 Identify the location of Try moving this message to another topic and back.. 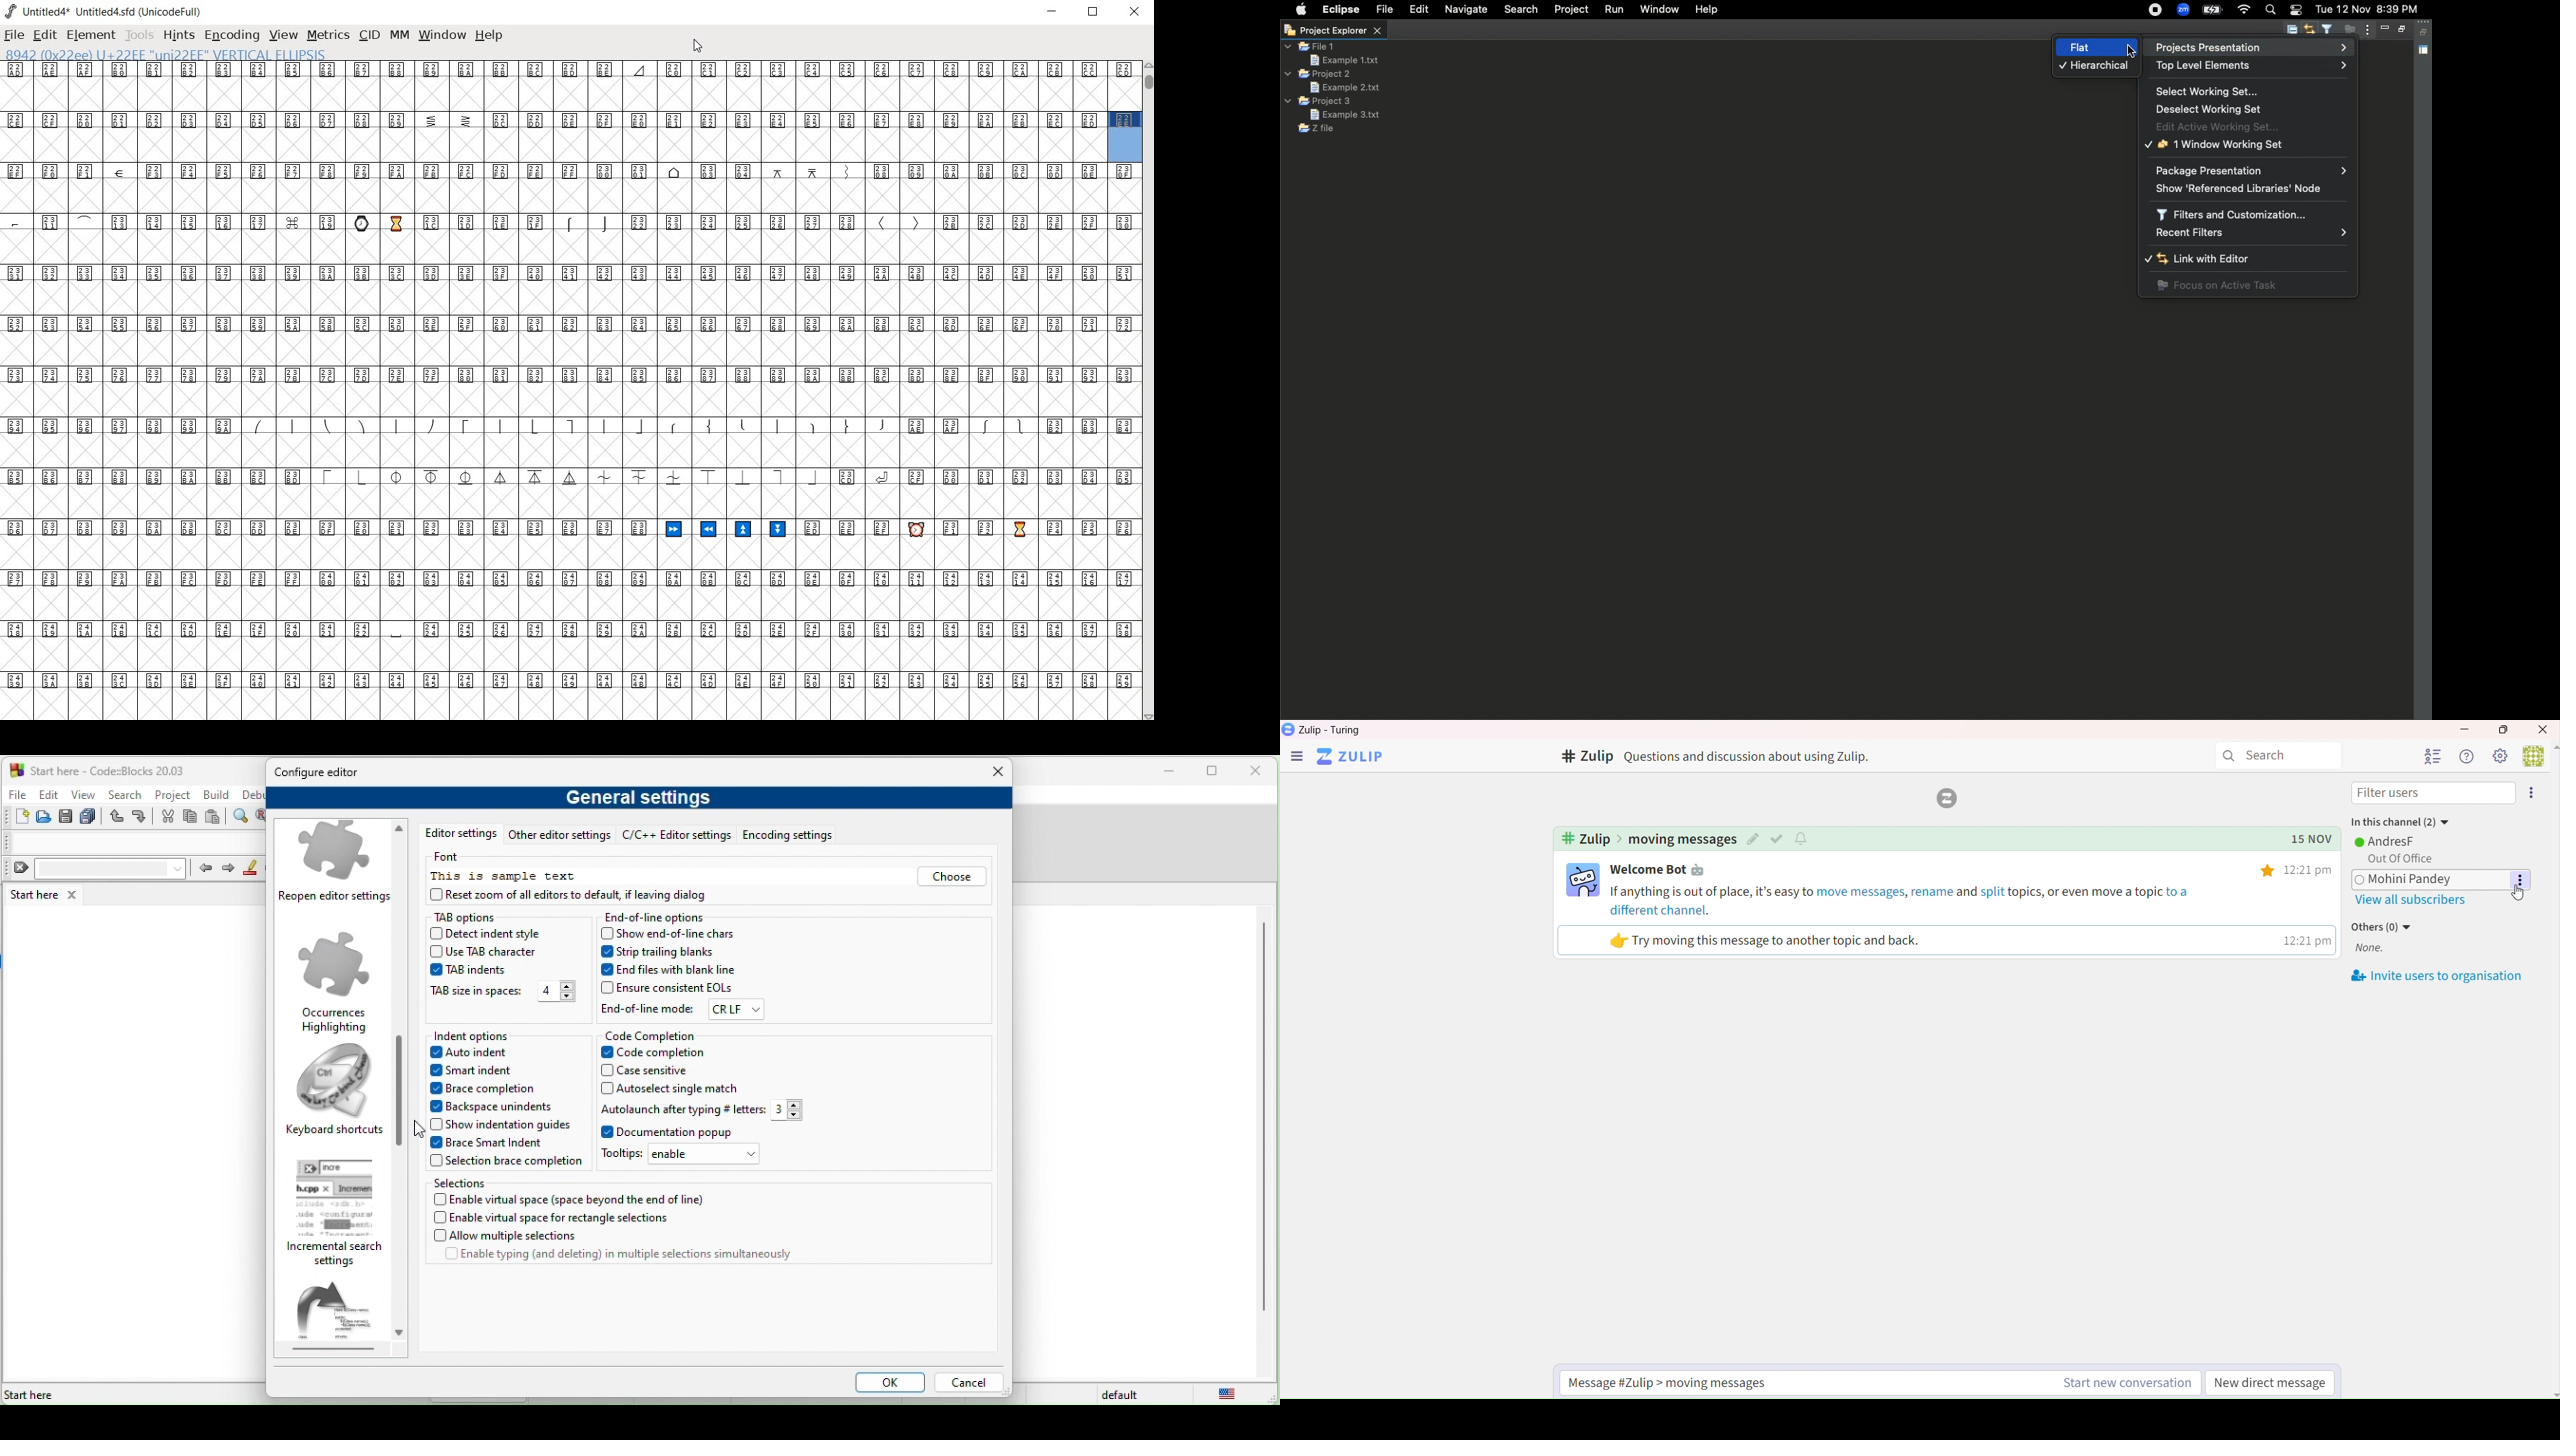
(1766, 941).